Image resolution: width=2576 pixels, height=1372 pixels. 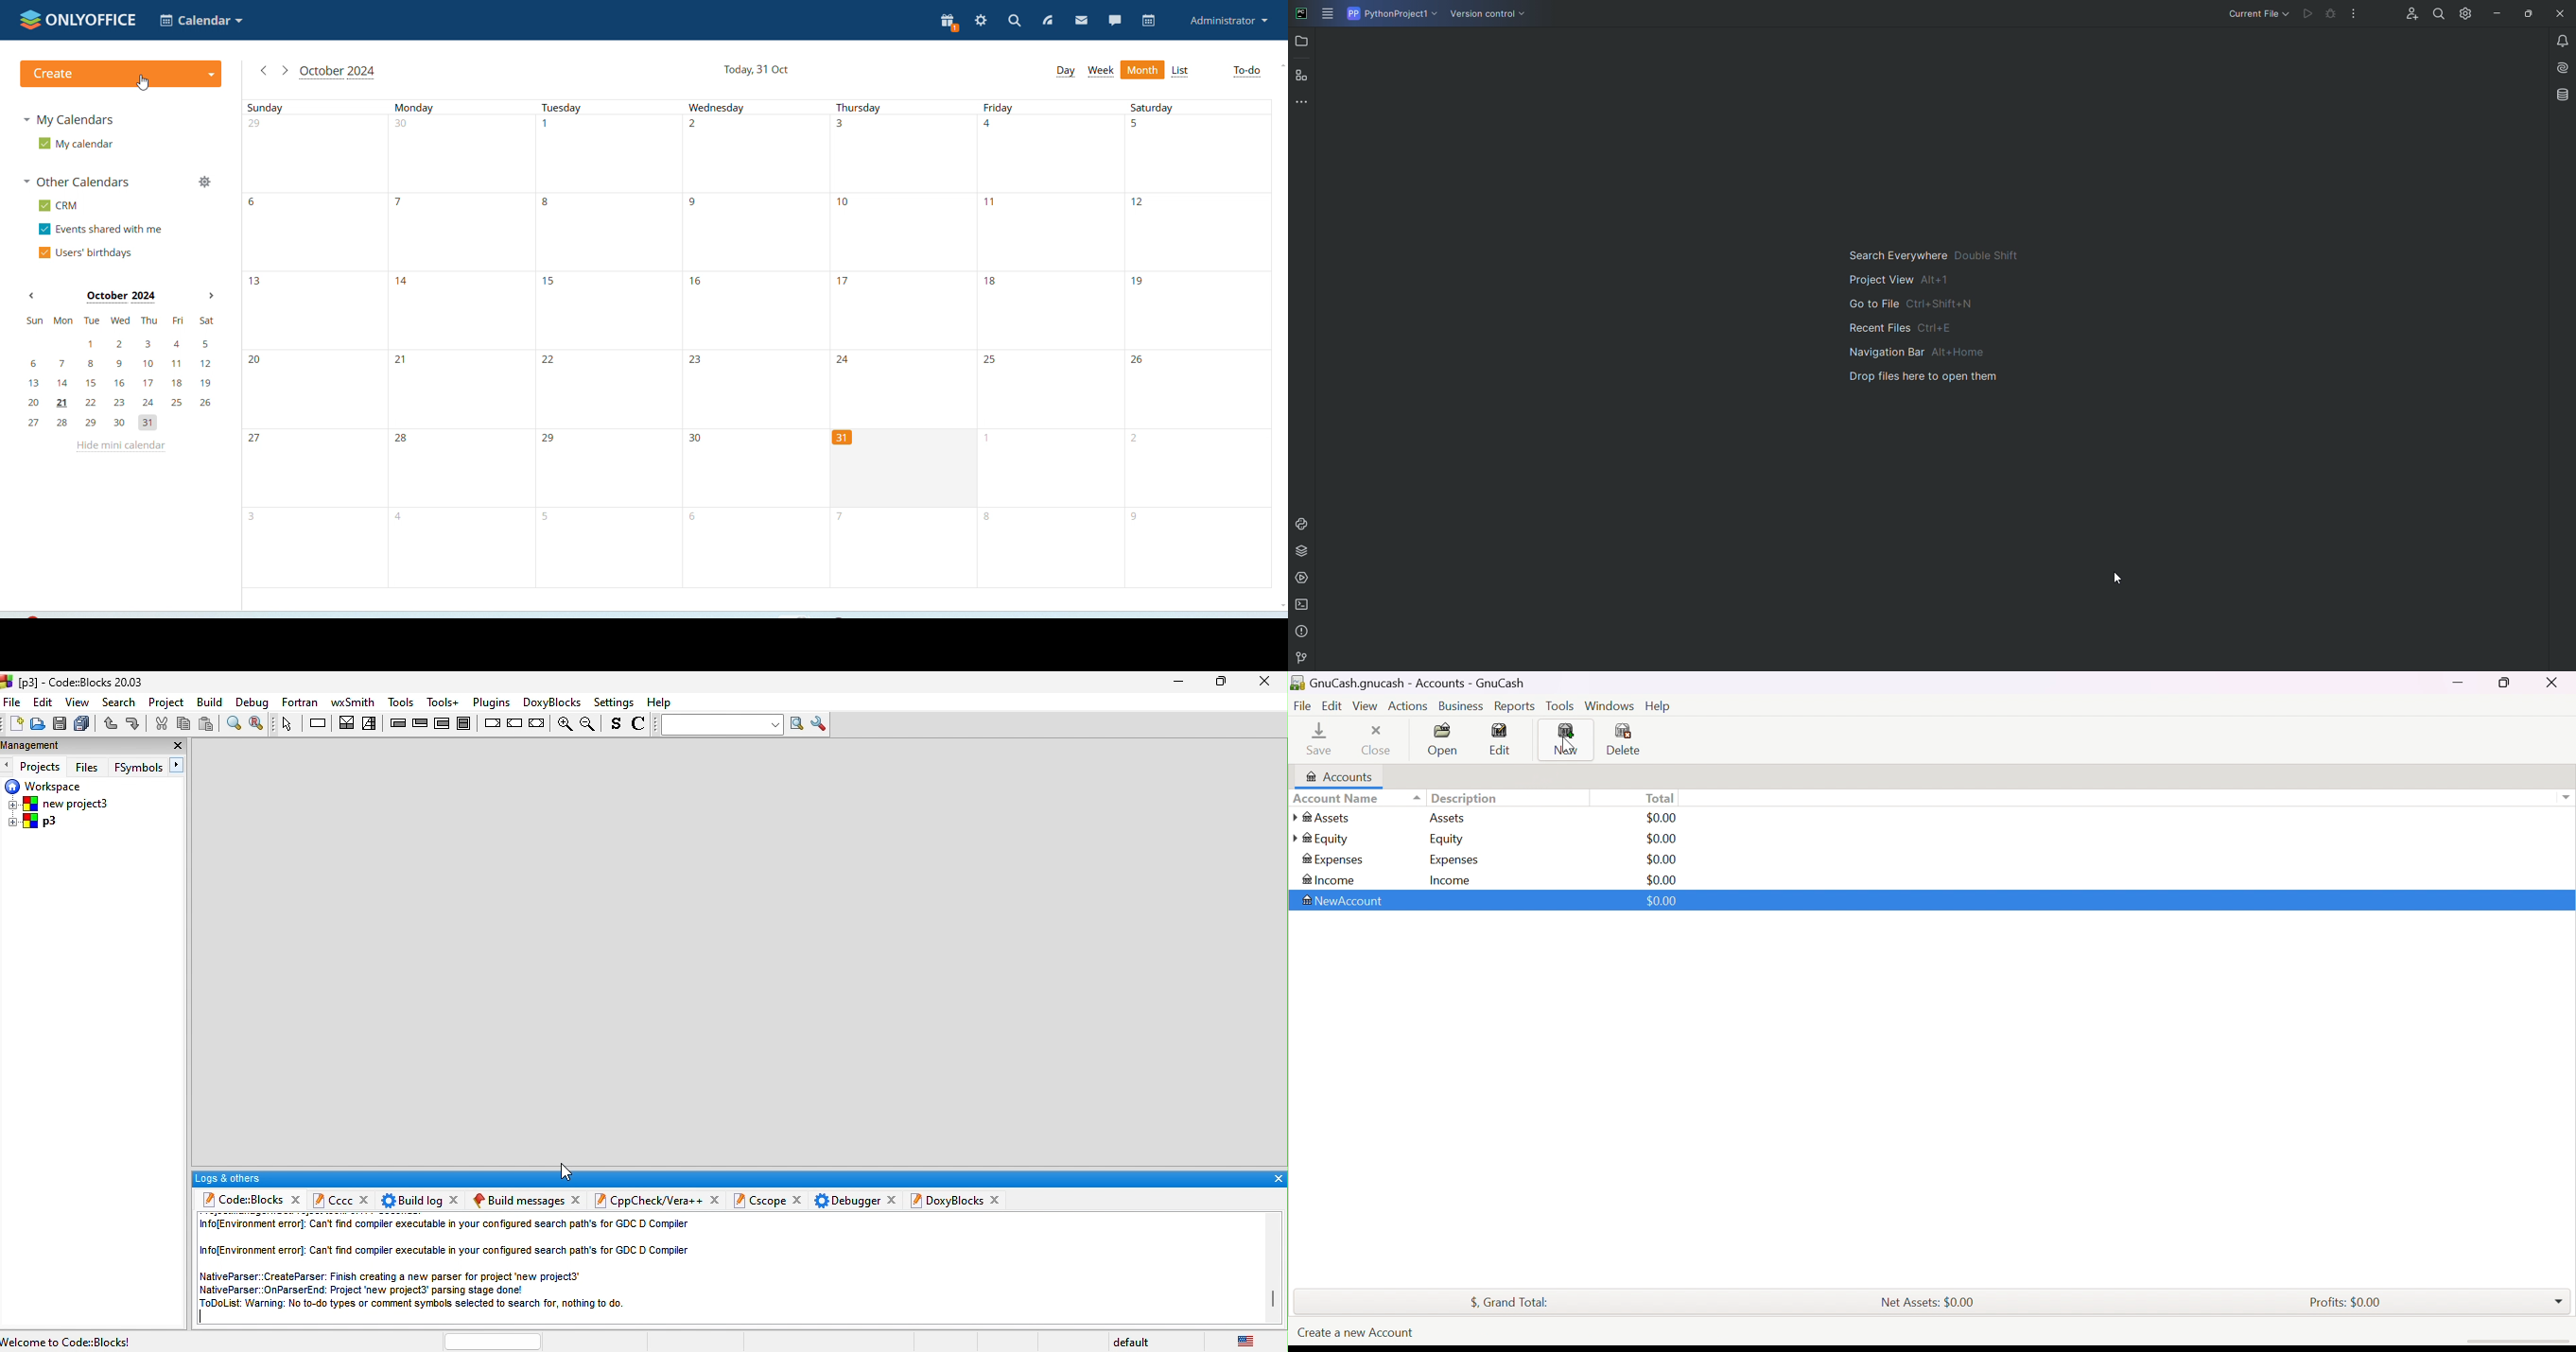 I want to click on break instruction, so click(x=492, y=723).